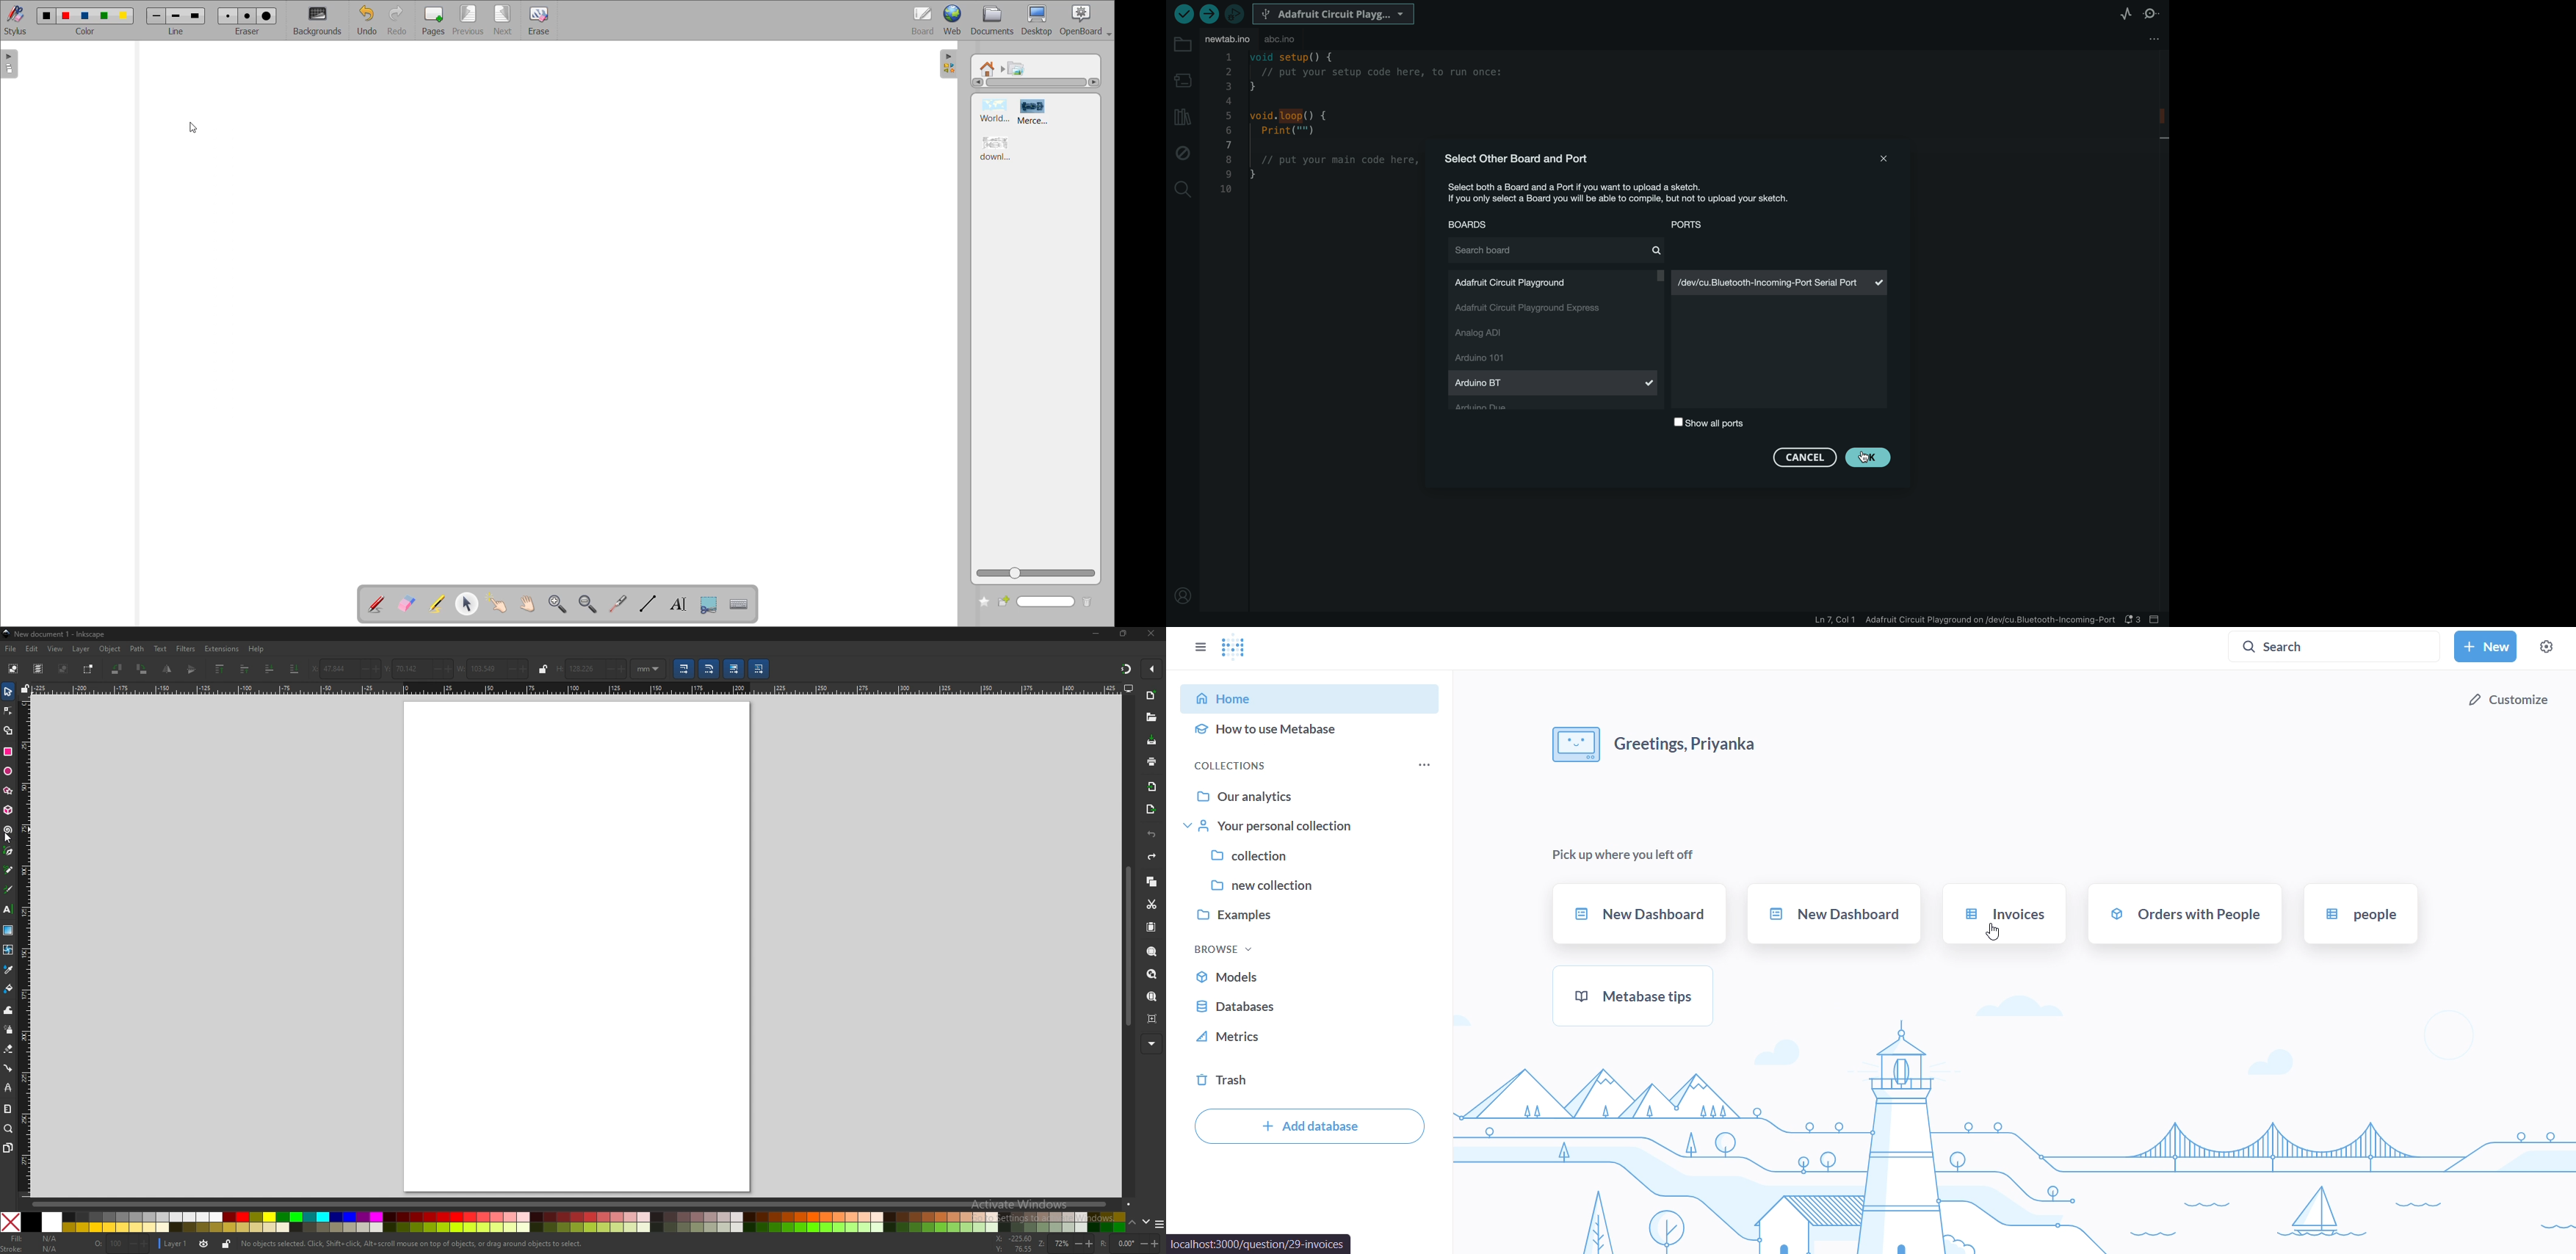  What do you see at coordinates (8, 730) in the screenshot?
I see `shape builder` at bounding box center [8, 730].